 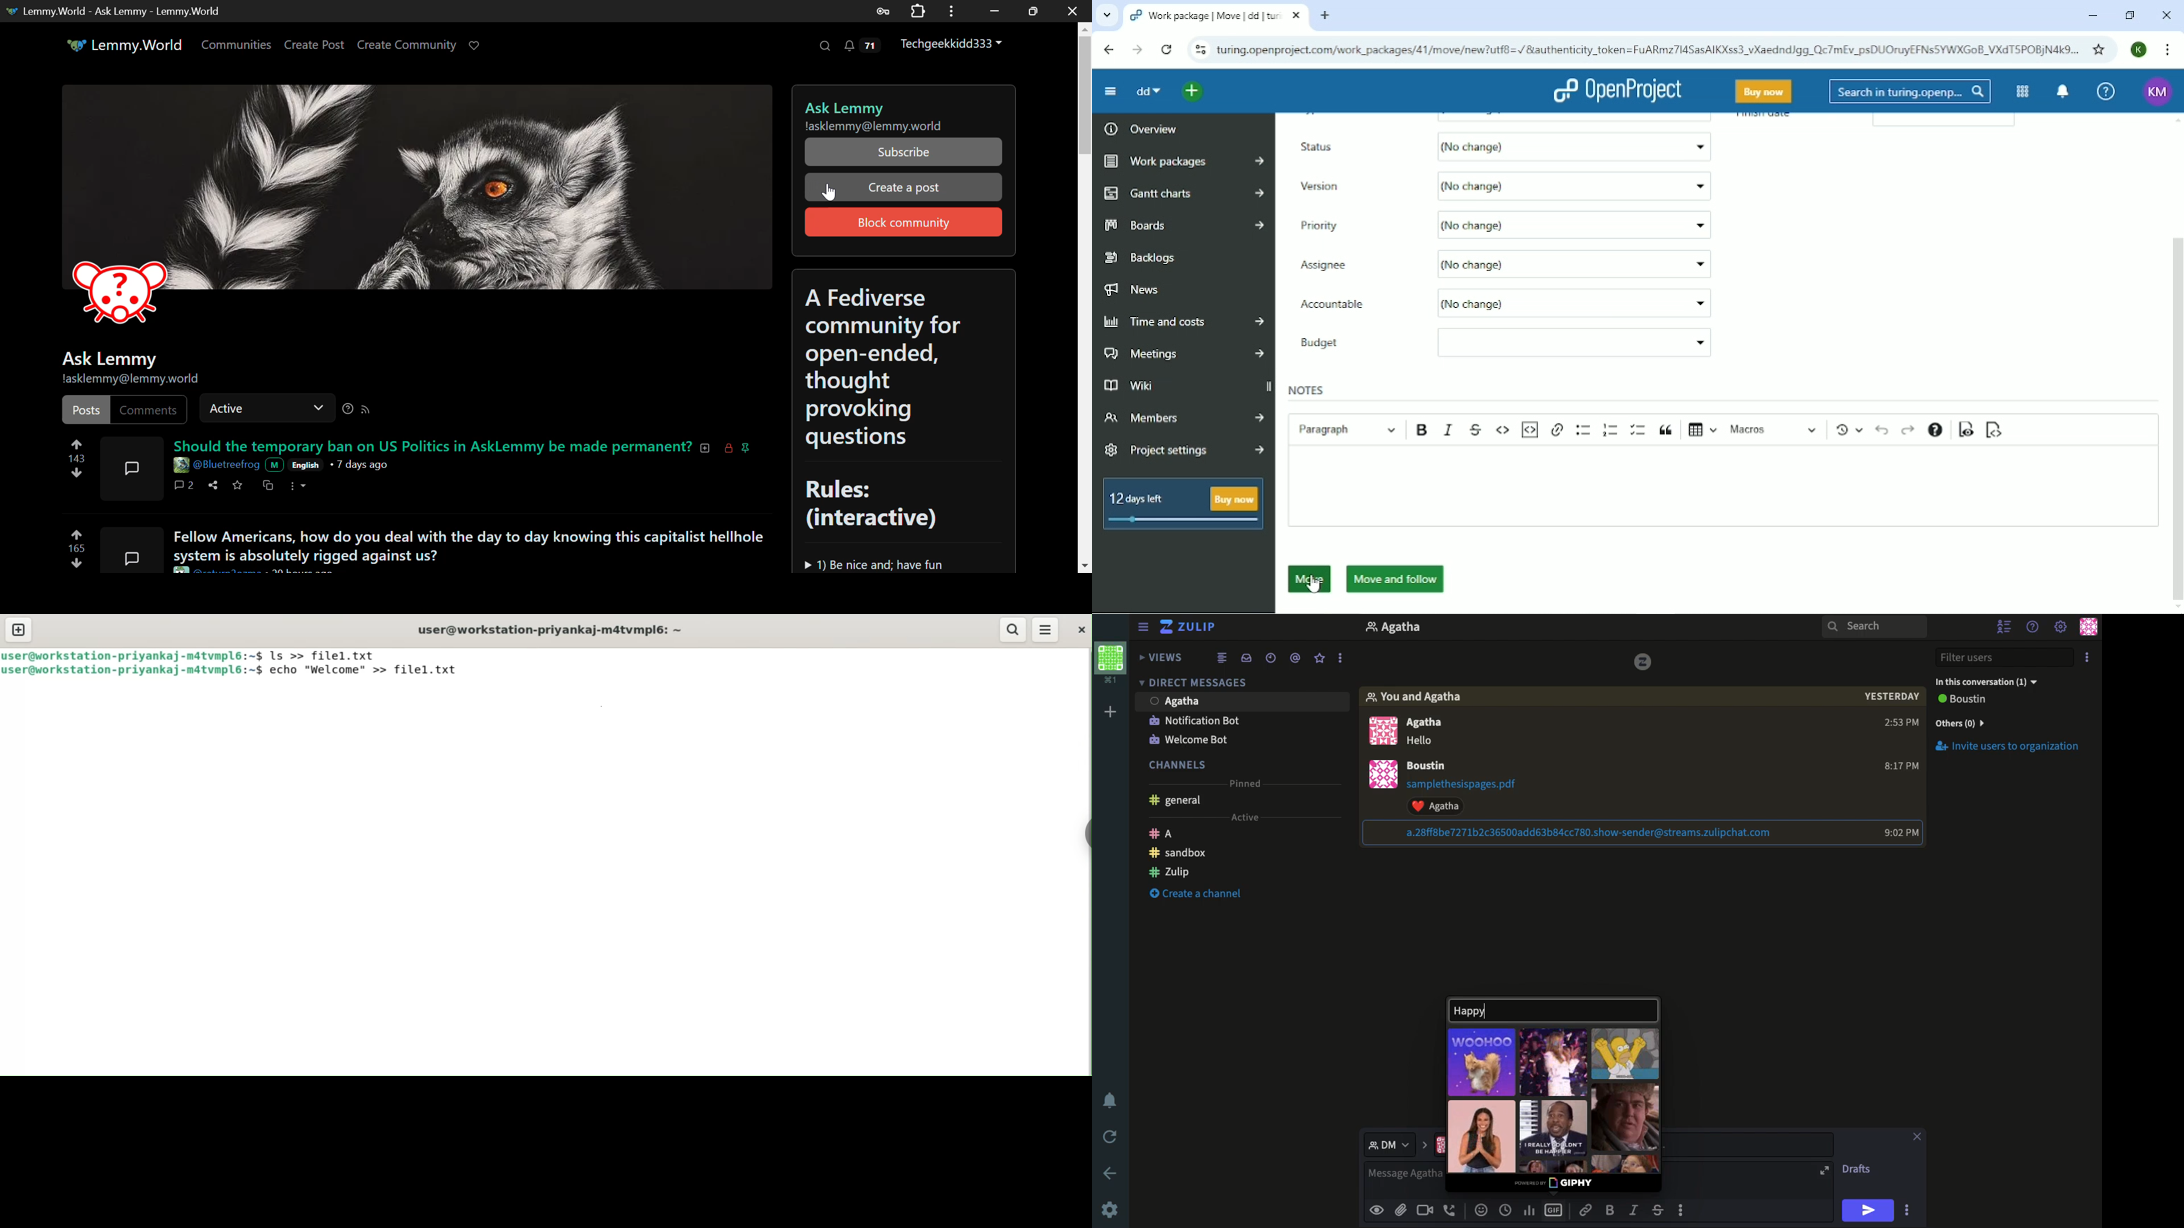 I want to click on In this conversation, so click(x=1990, y=683).